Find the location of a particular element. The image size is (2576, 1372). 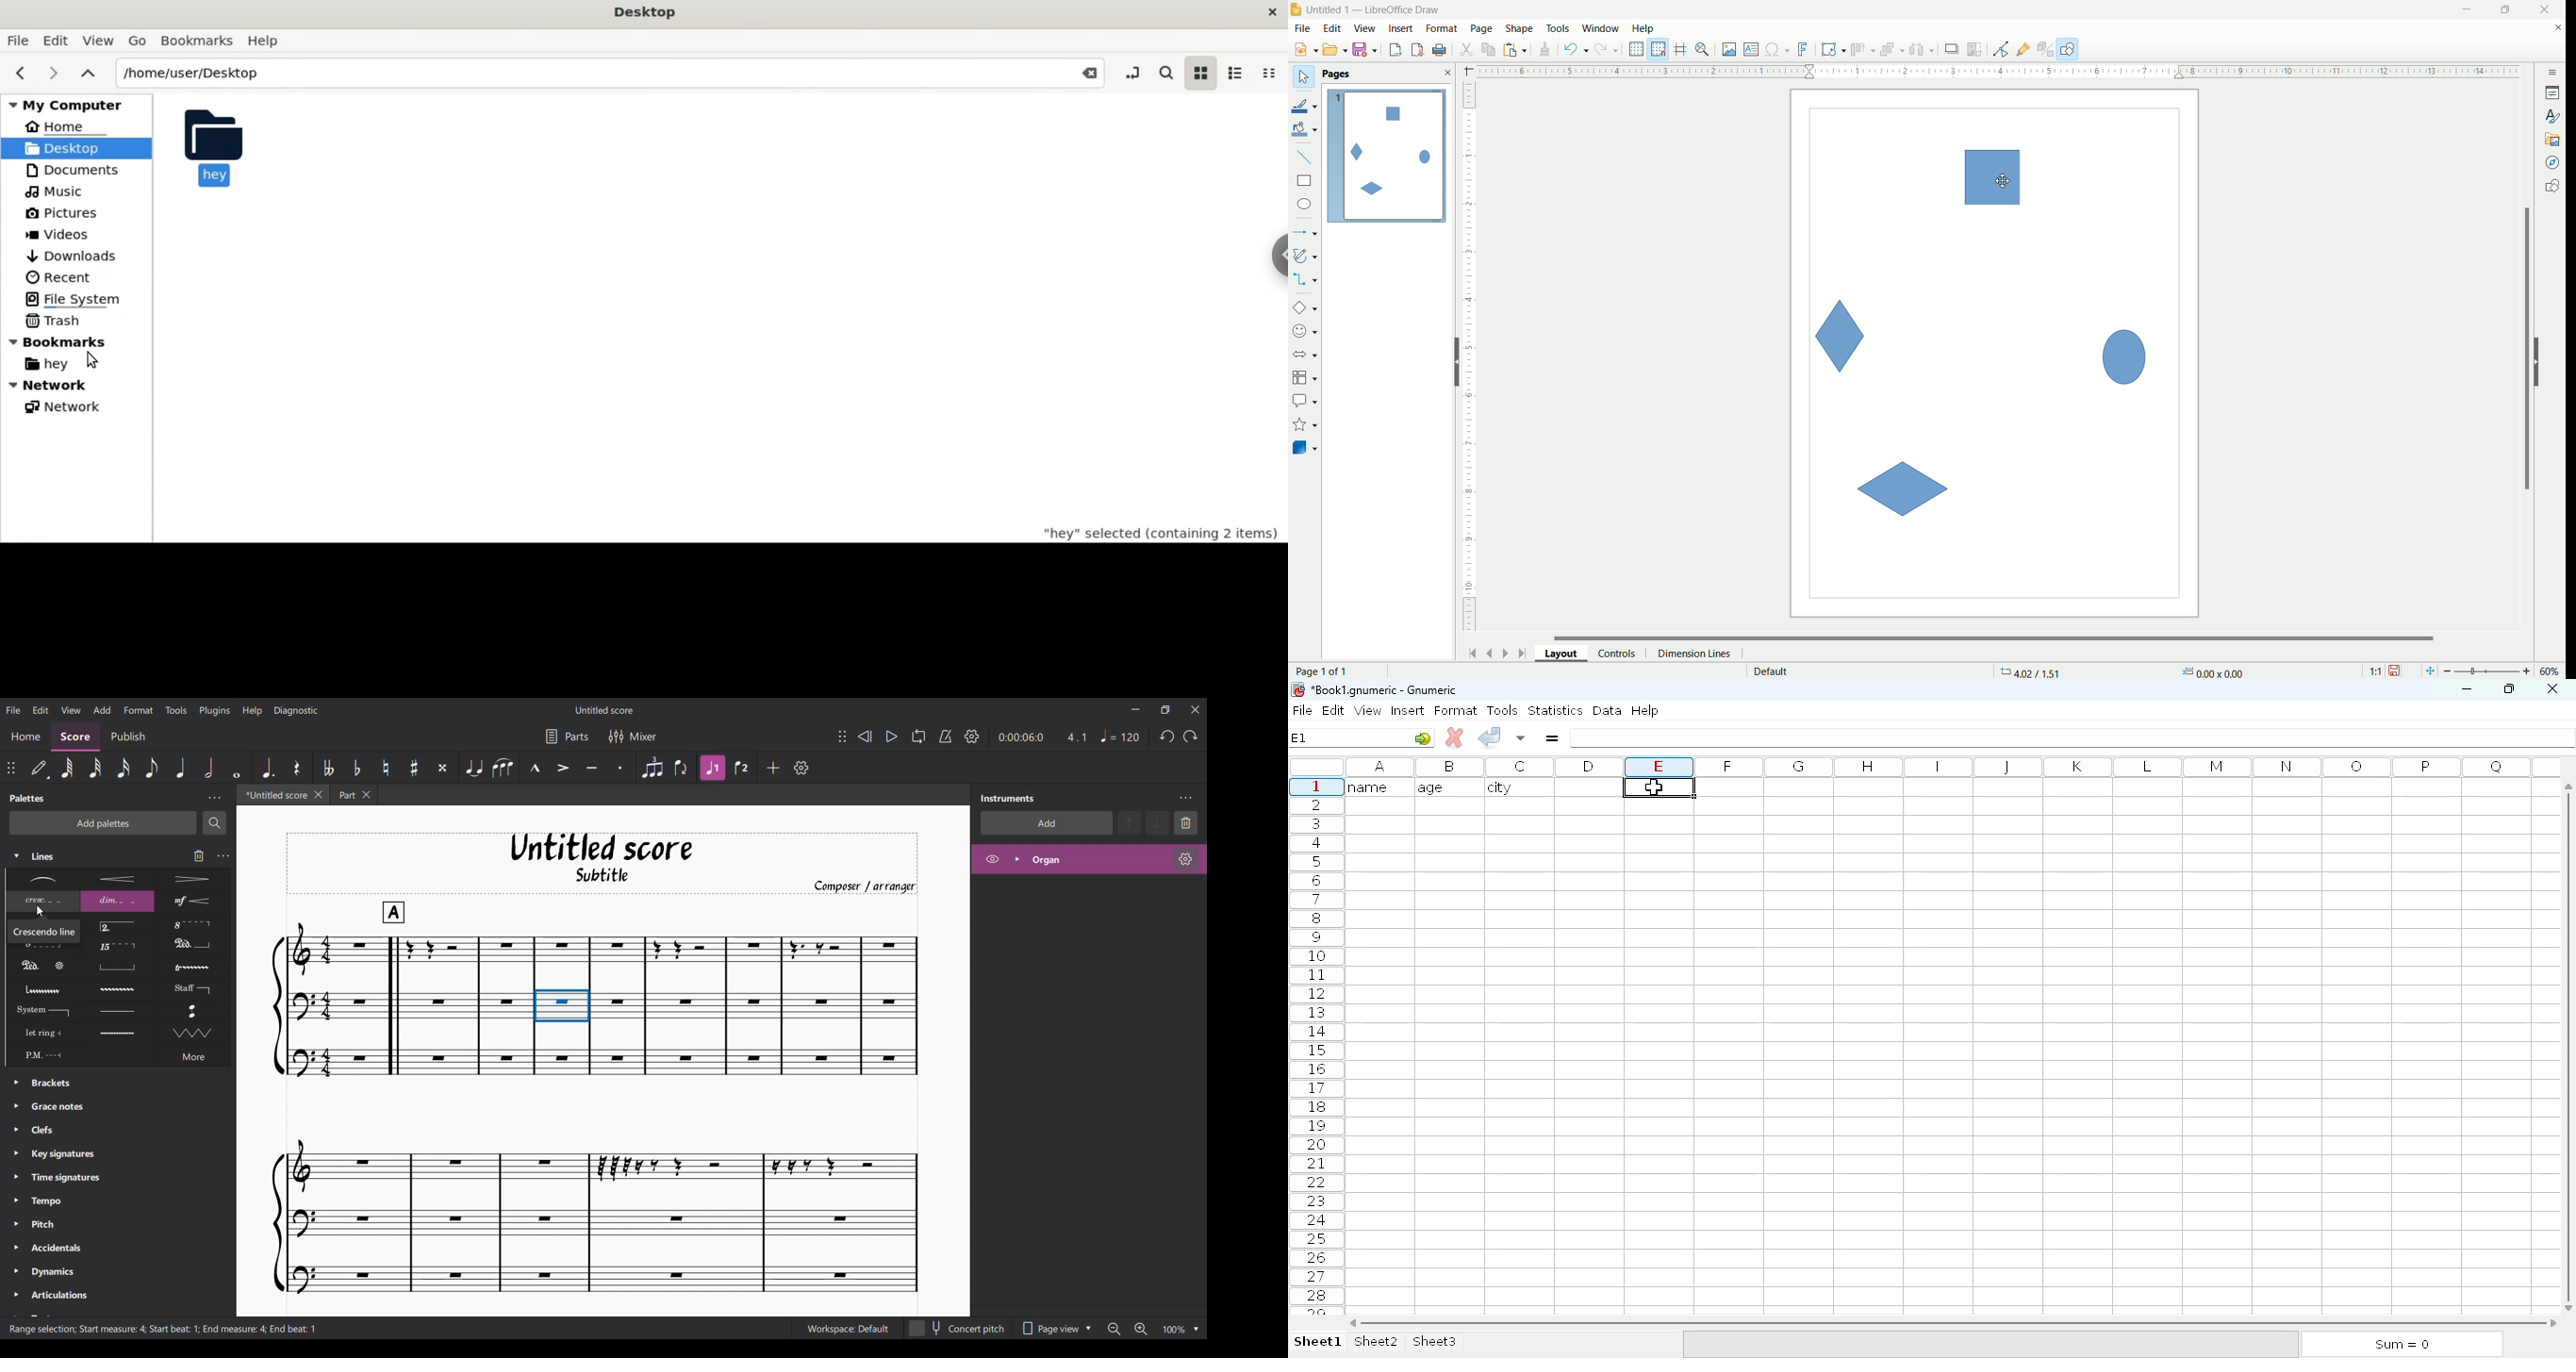

fontwork text is located at coordinates (1805, 50).